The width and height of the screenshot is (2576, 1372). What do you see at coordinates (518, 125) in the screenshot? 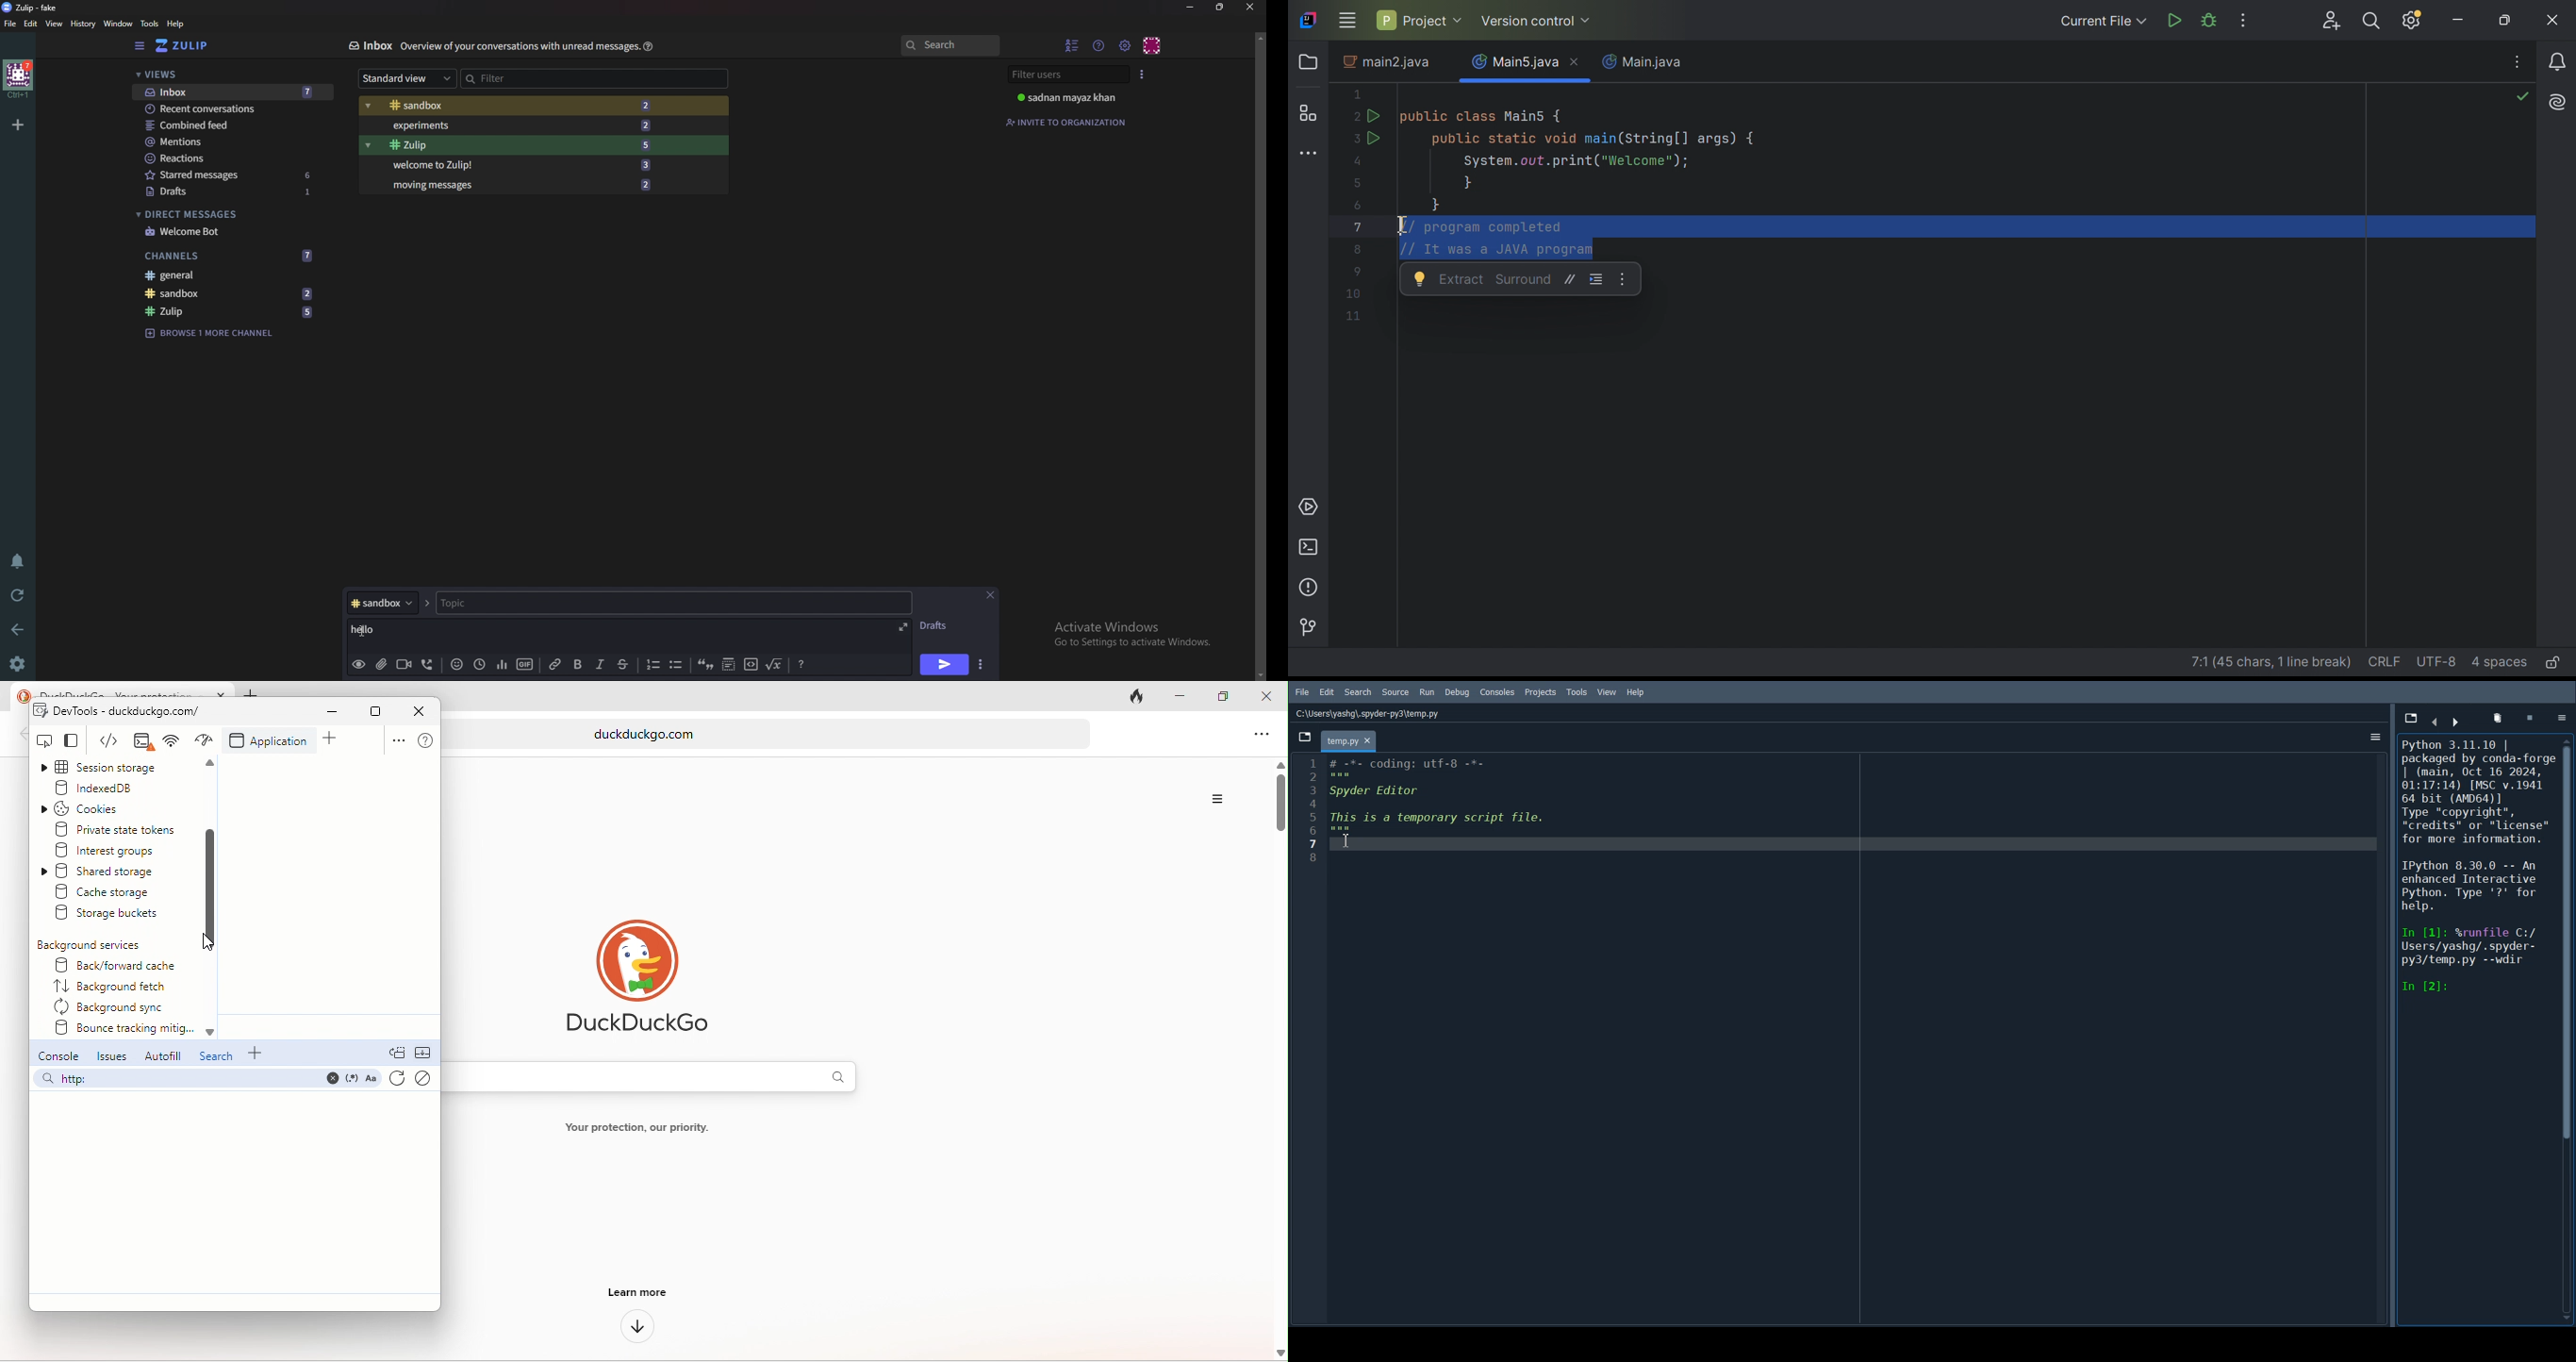
I see `Experiments 2` at bounding box center [518, 125].